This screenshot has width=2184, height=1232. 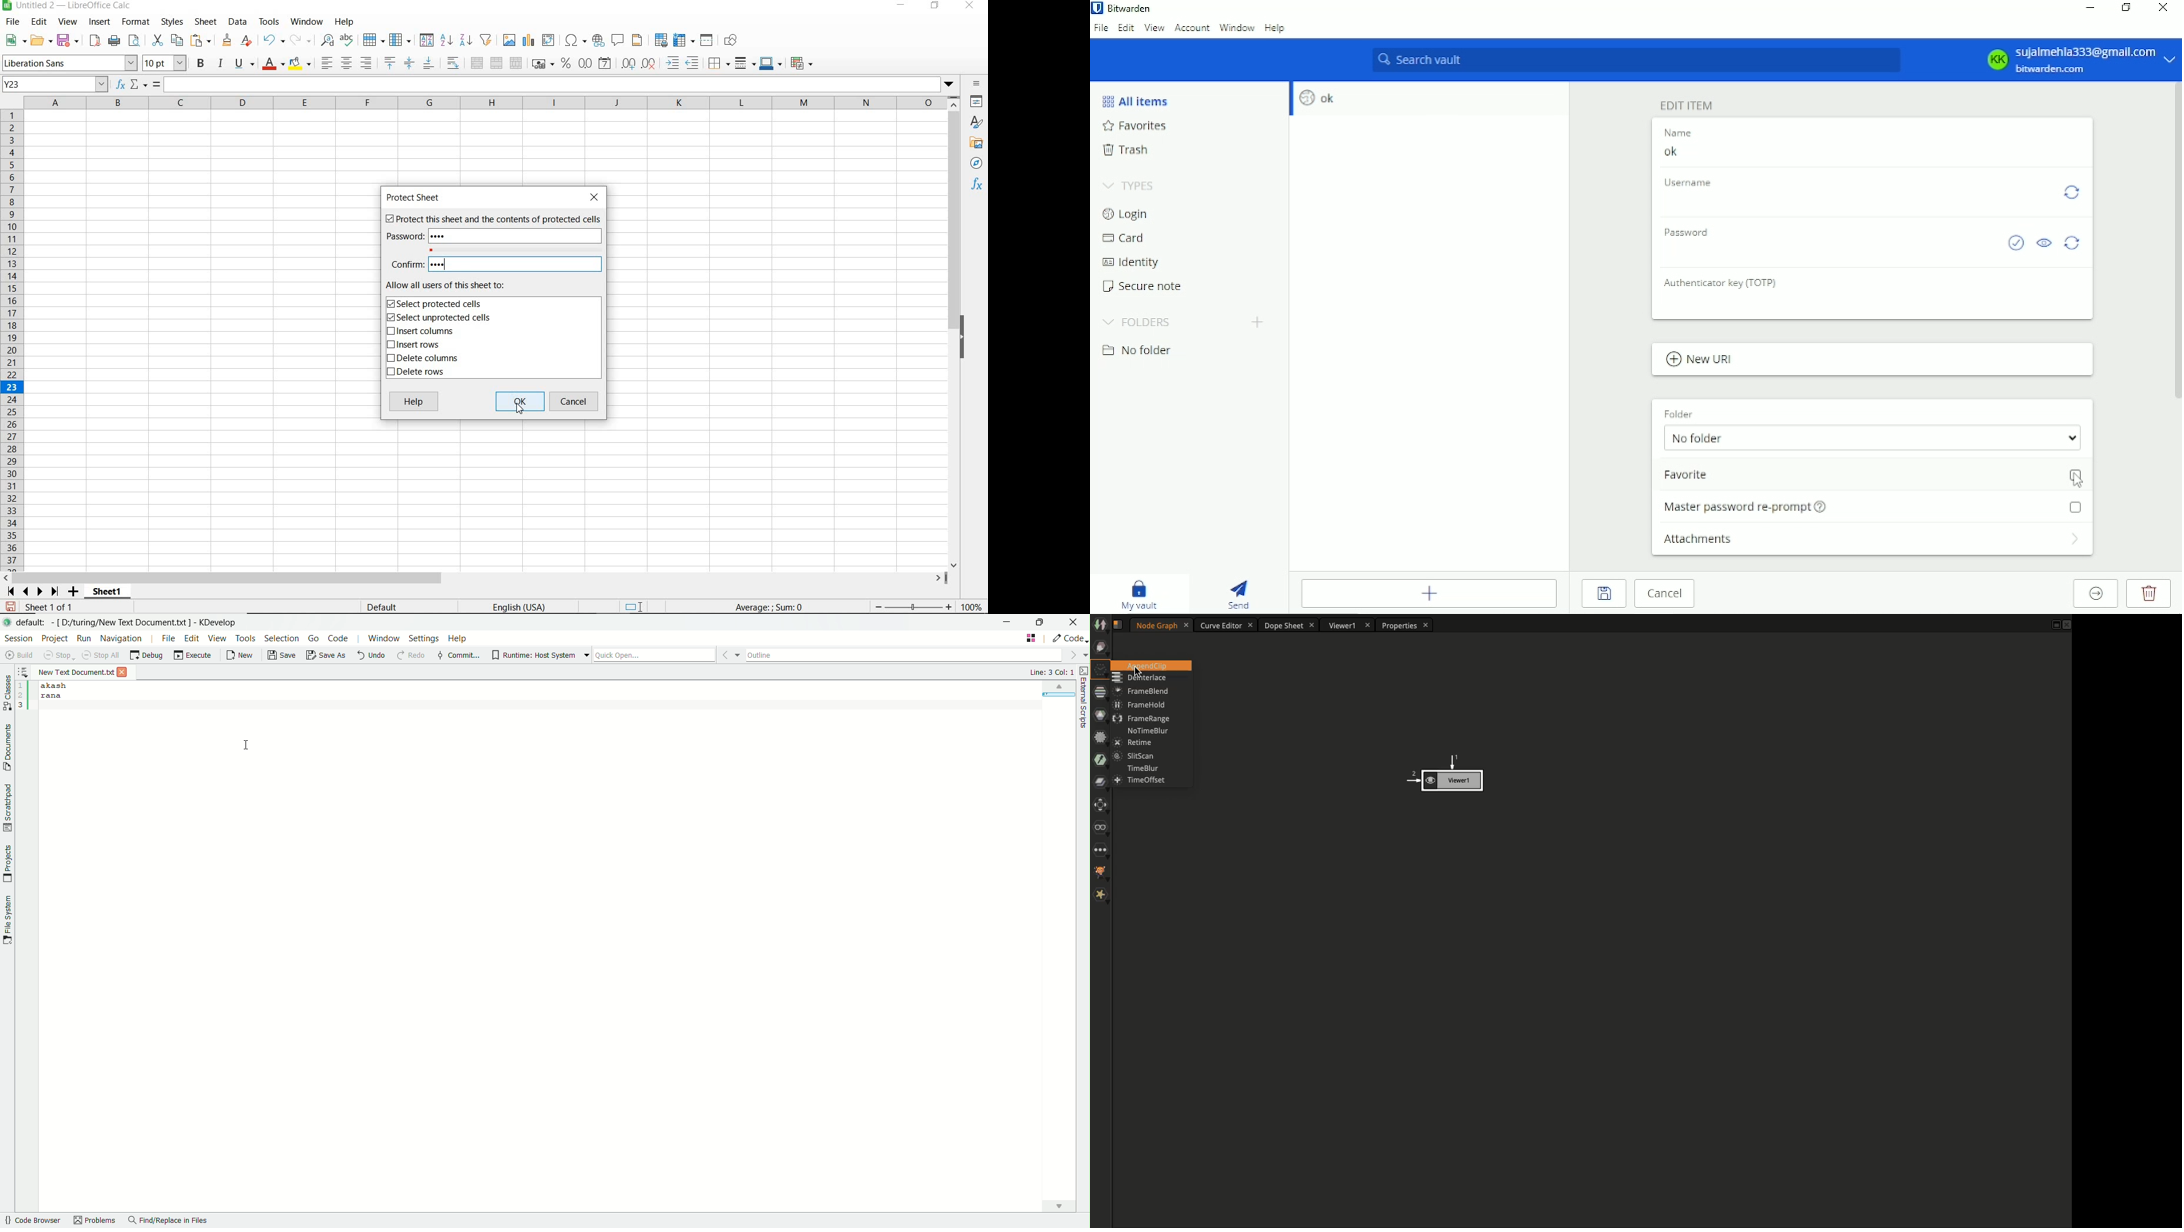 I want to click on Image, so click(x=1100, y=624).